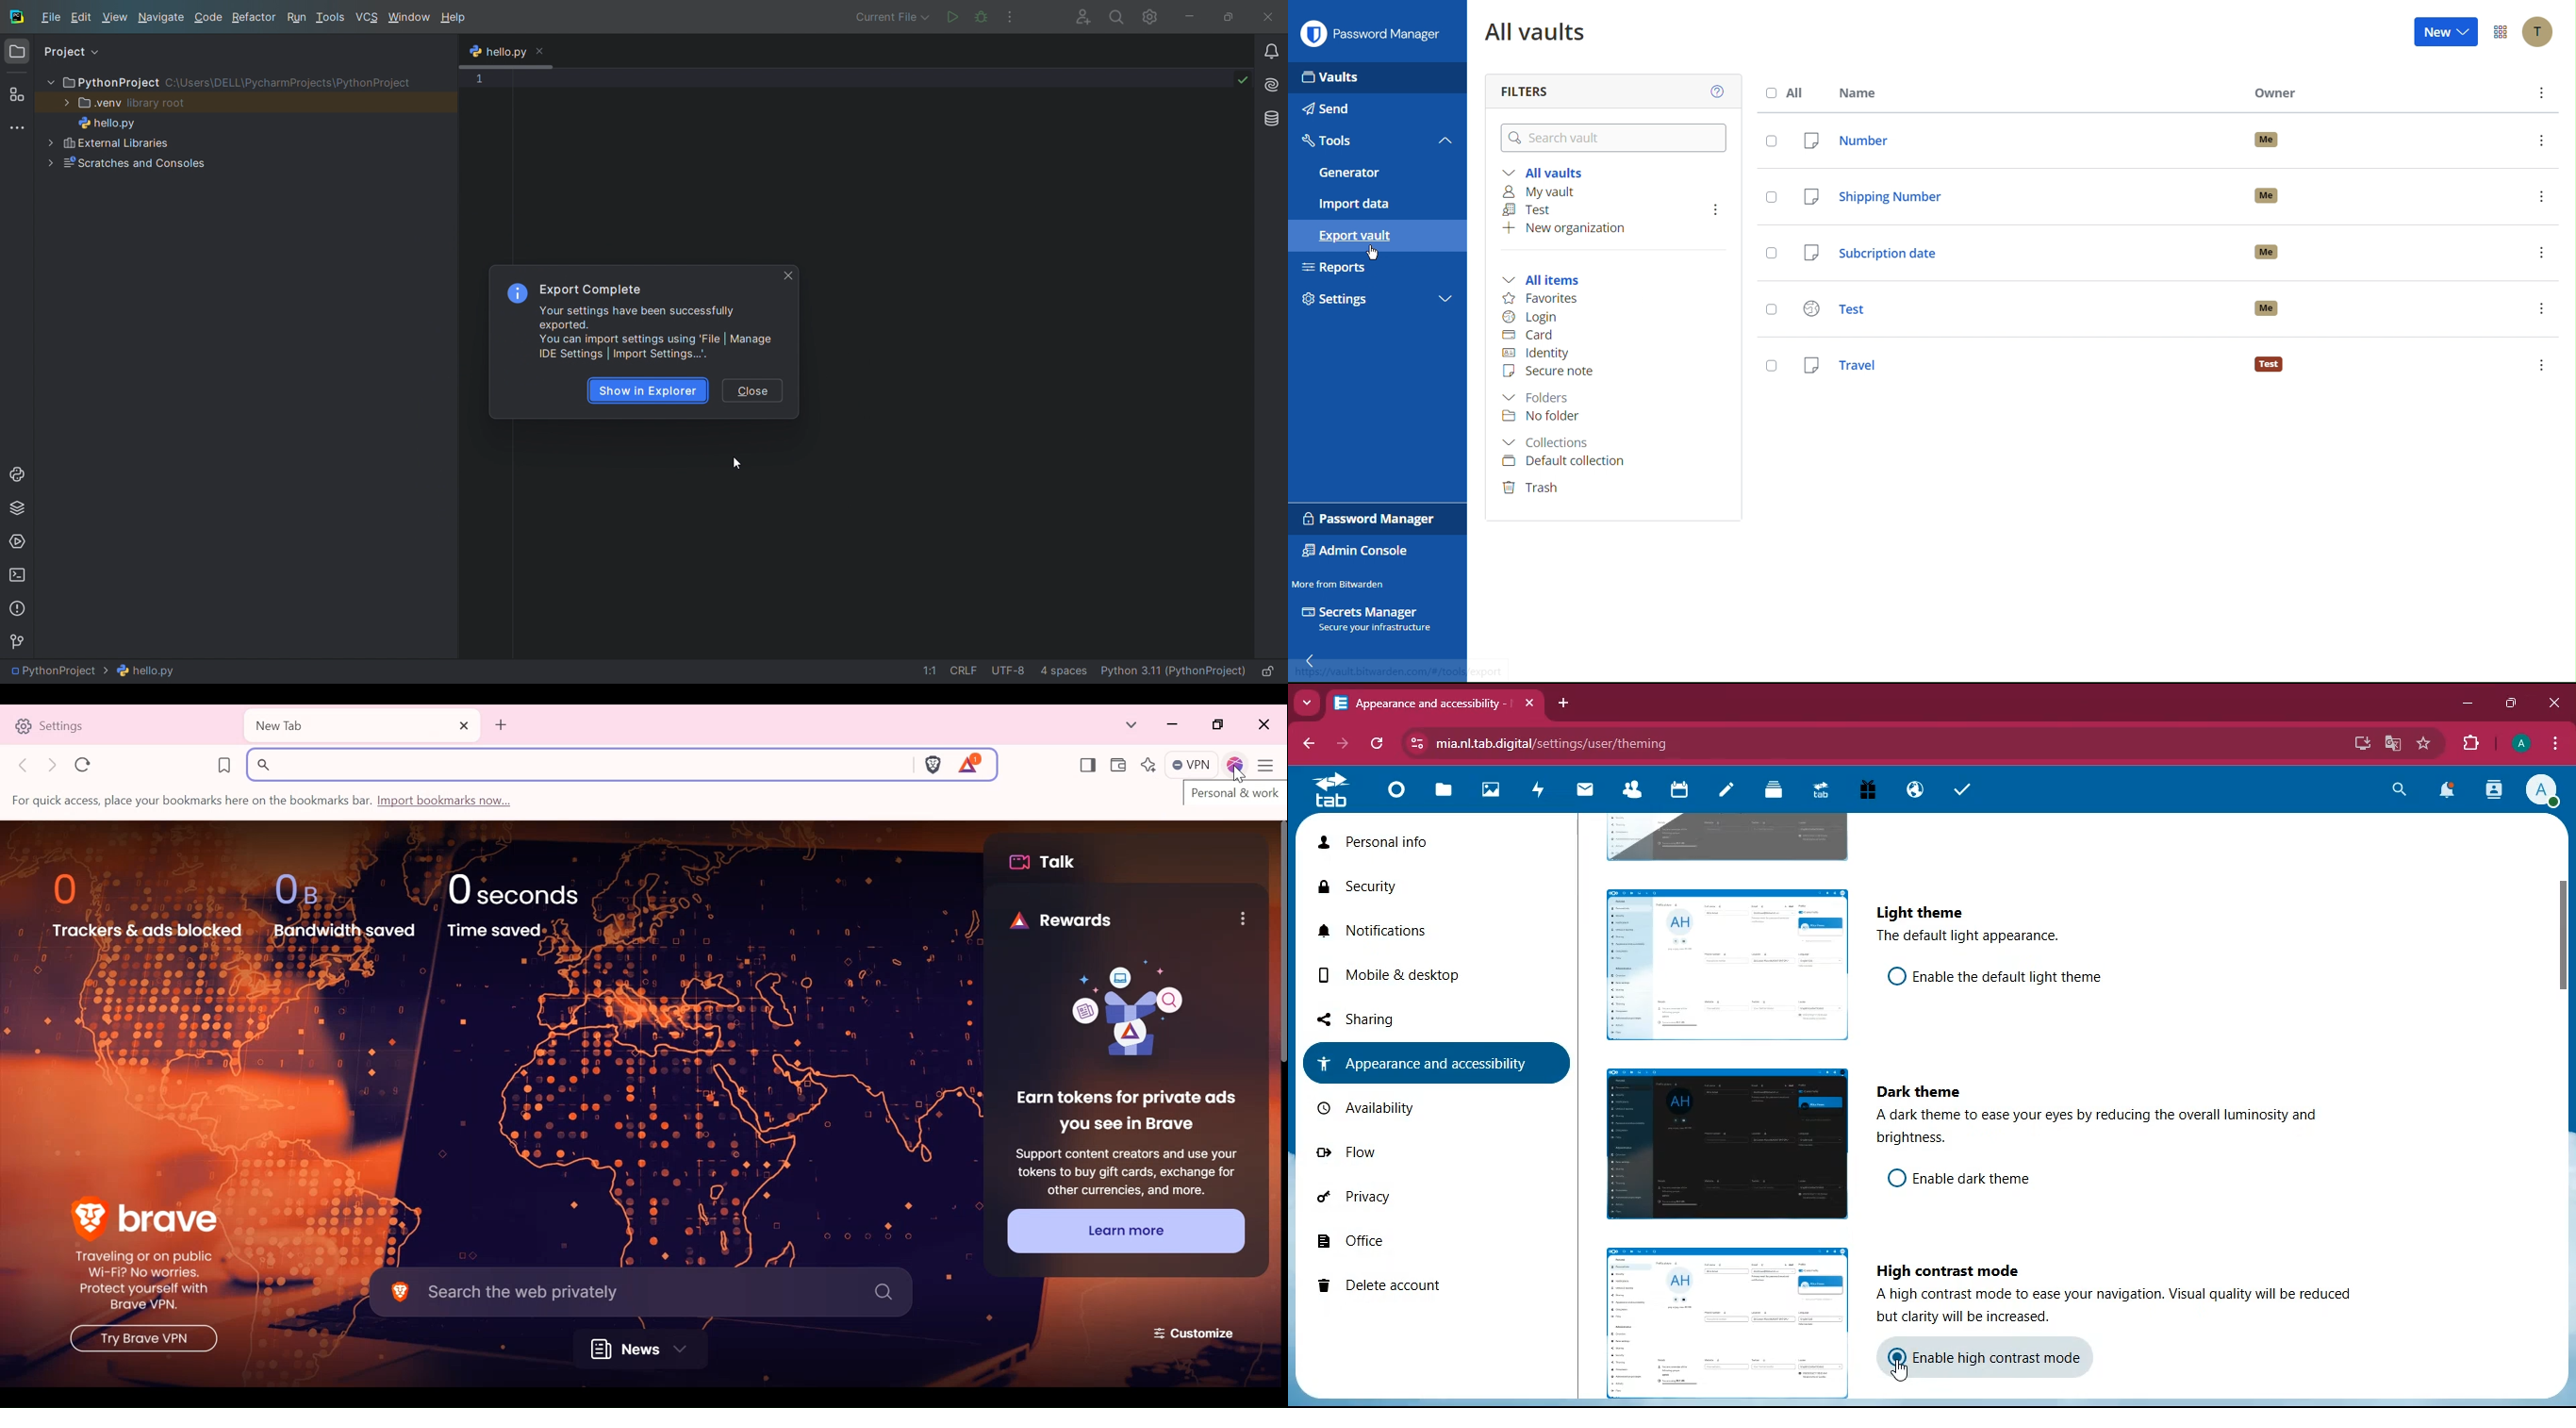  What do you see at coordinates (1487, 791) in the screenshot?
I see `images` at bounding box center [1487, 791].